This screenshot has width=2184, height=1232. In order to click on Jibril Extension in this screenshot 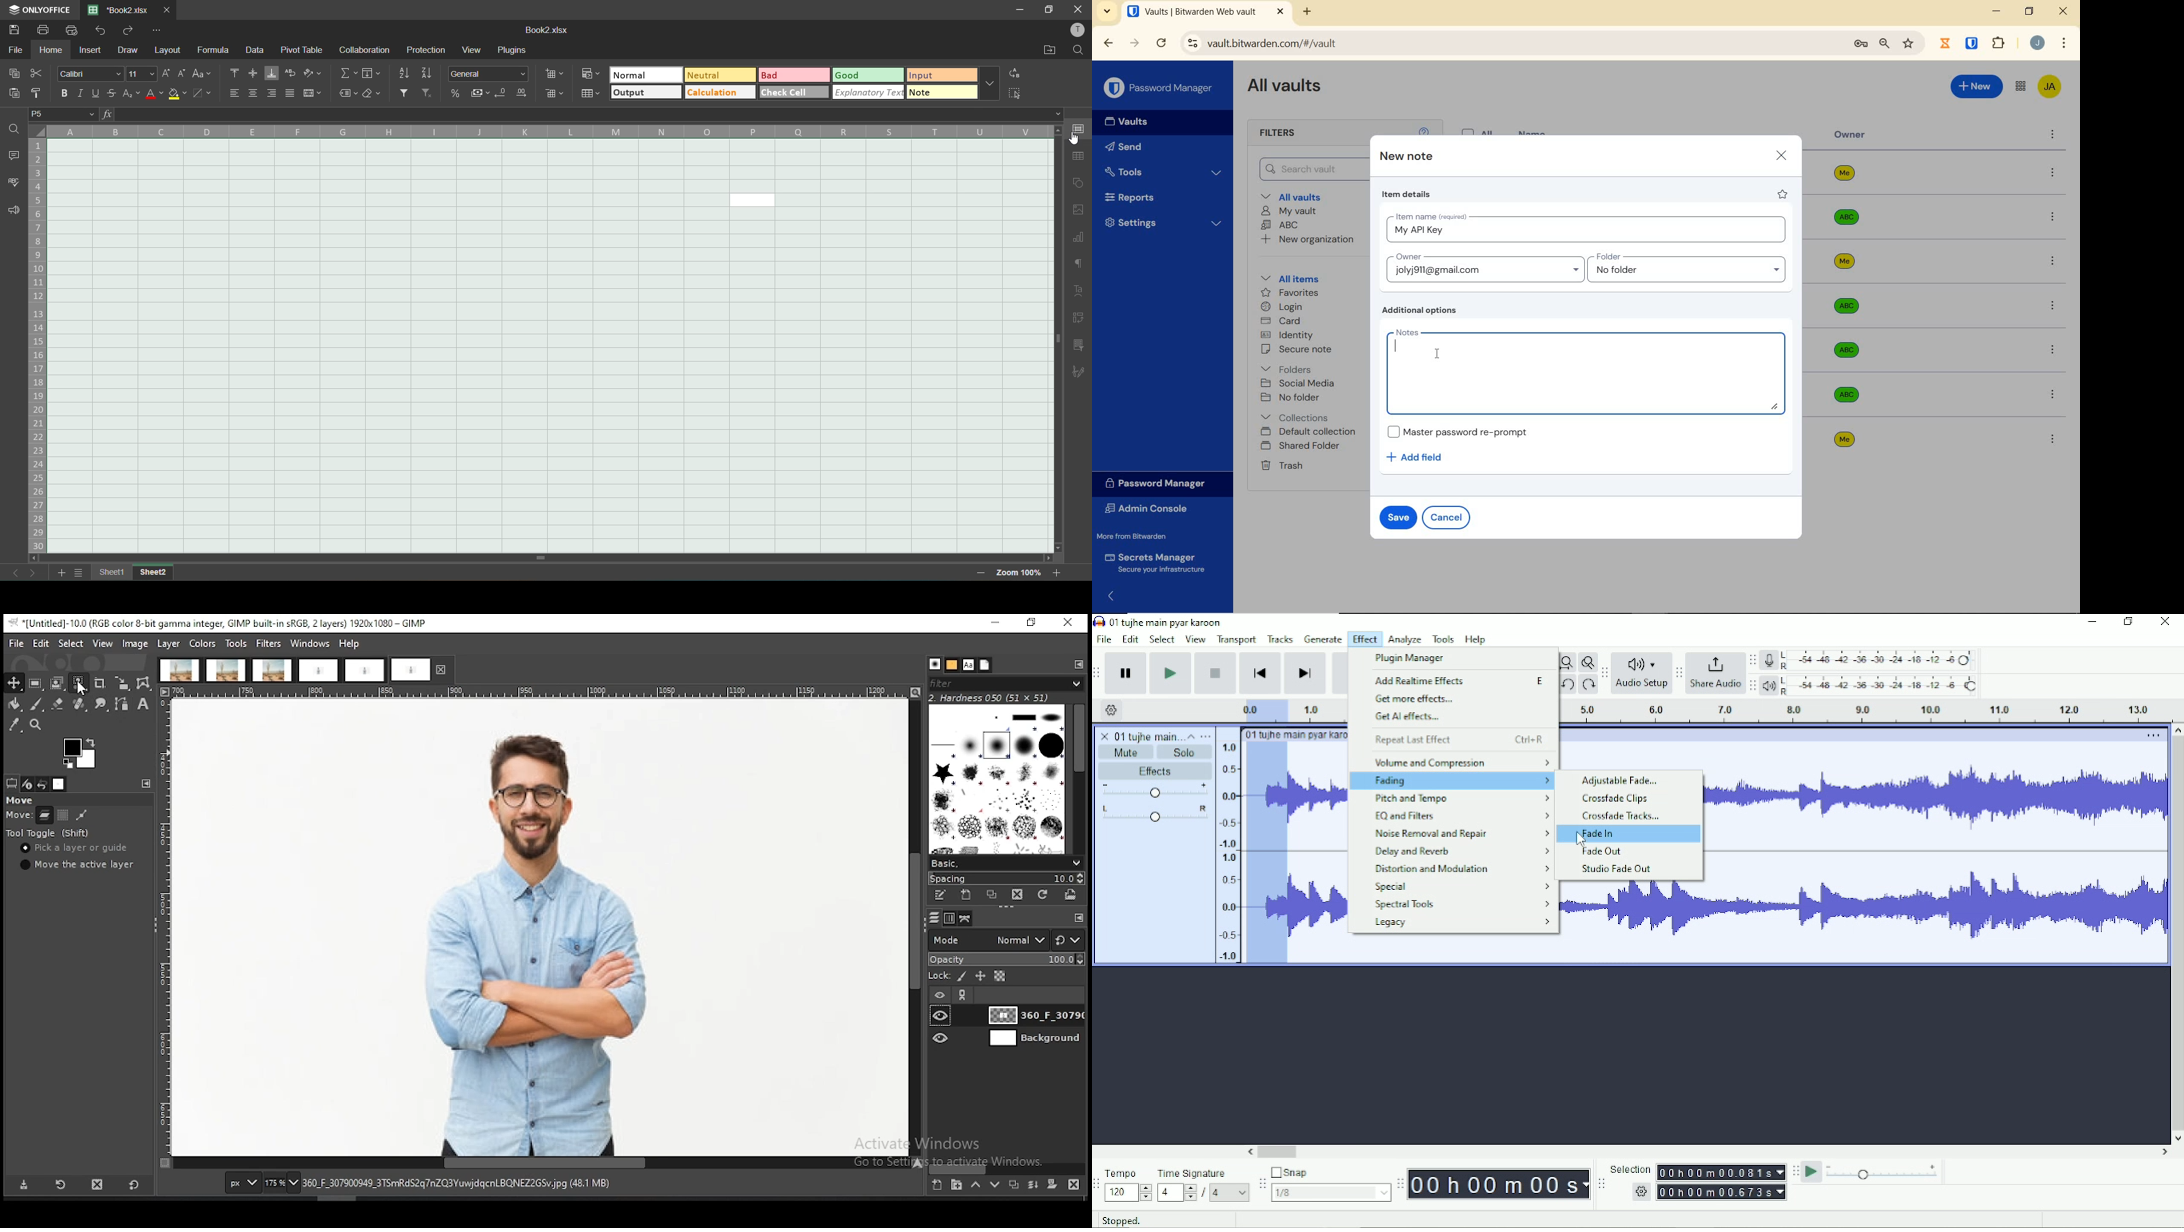, I will do `click(1947, 43)`.